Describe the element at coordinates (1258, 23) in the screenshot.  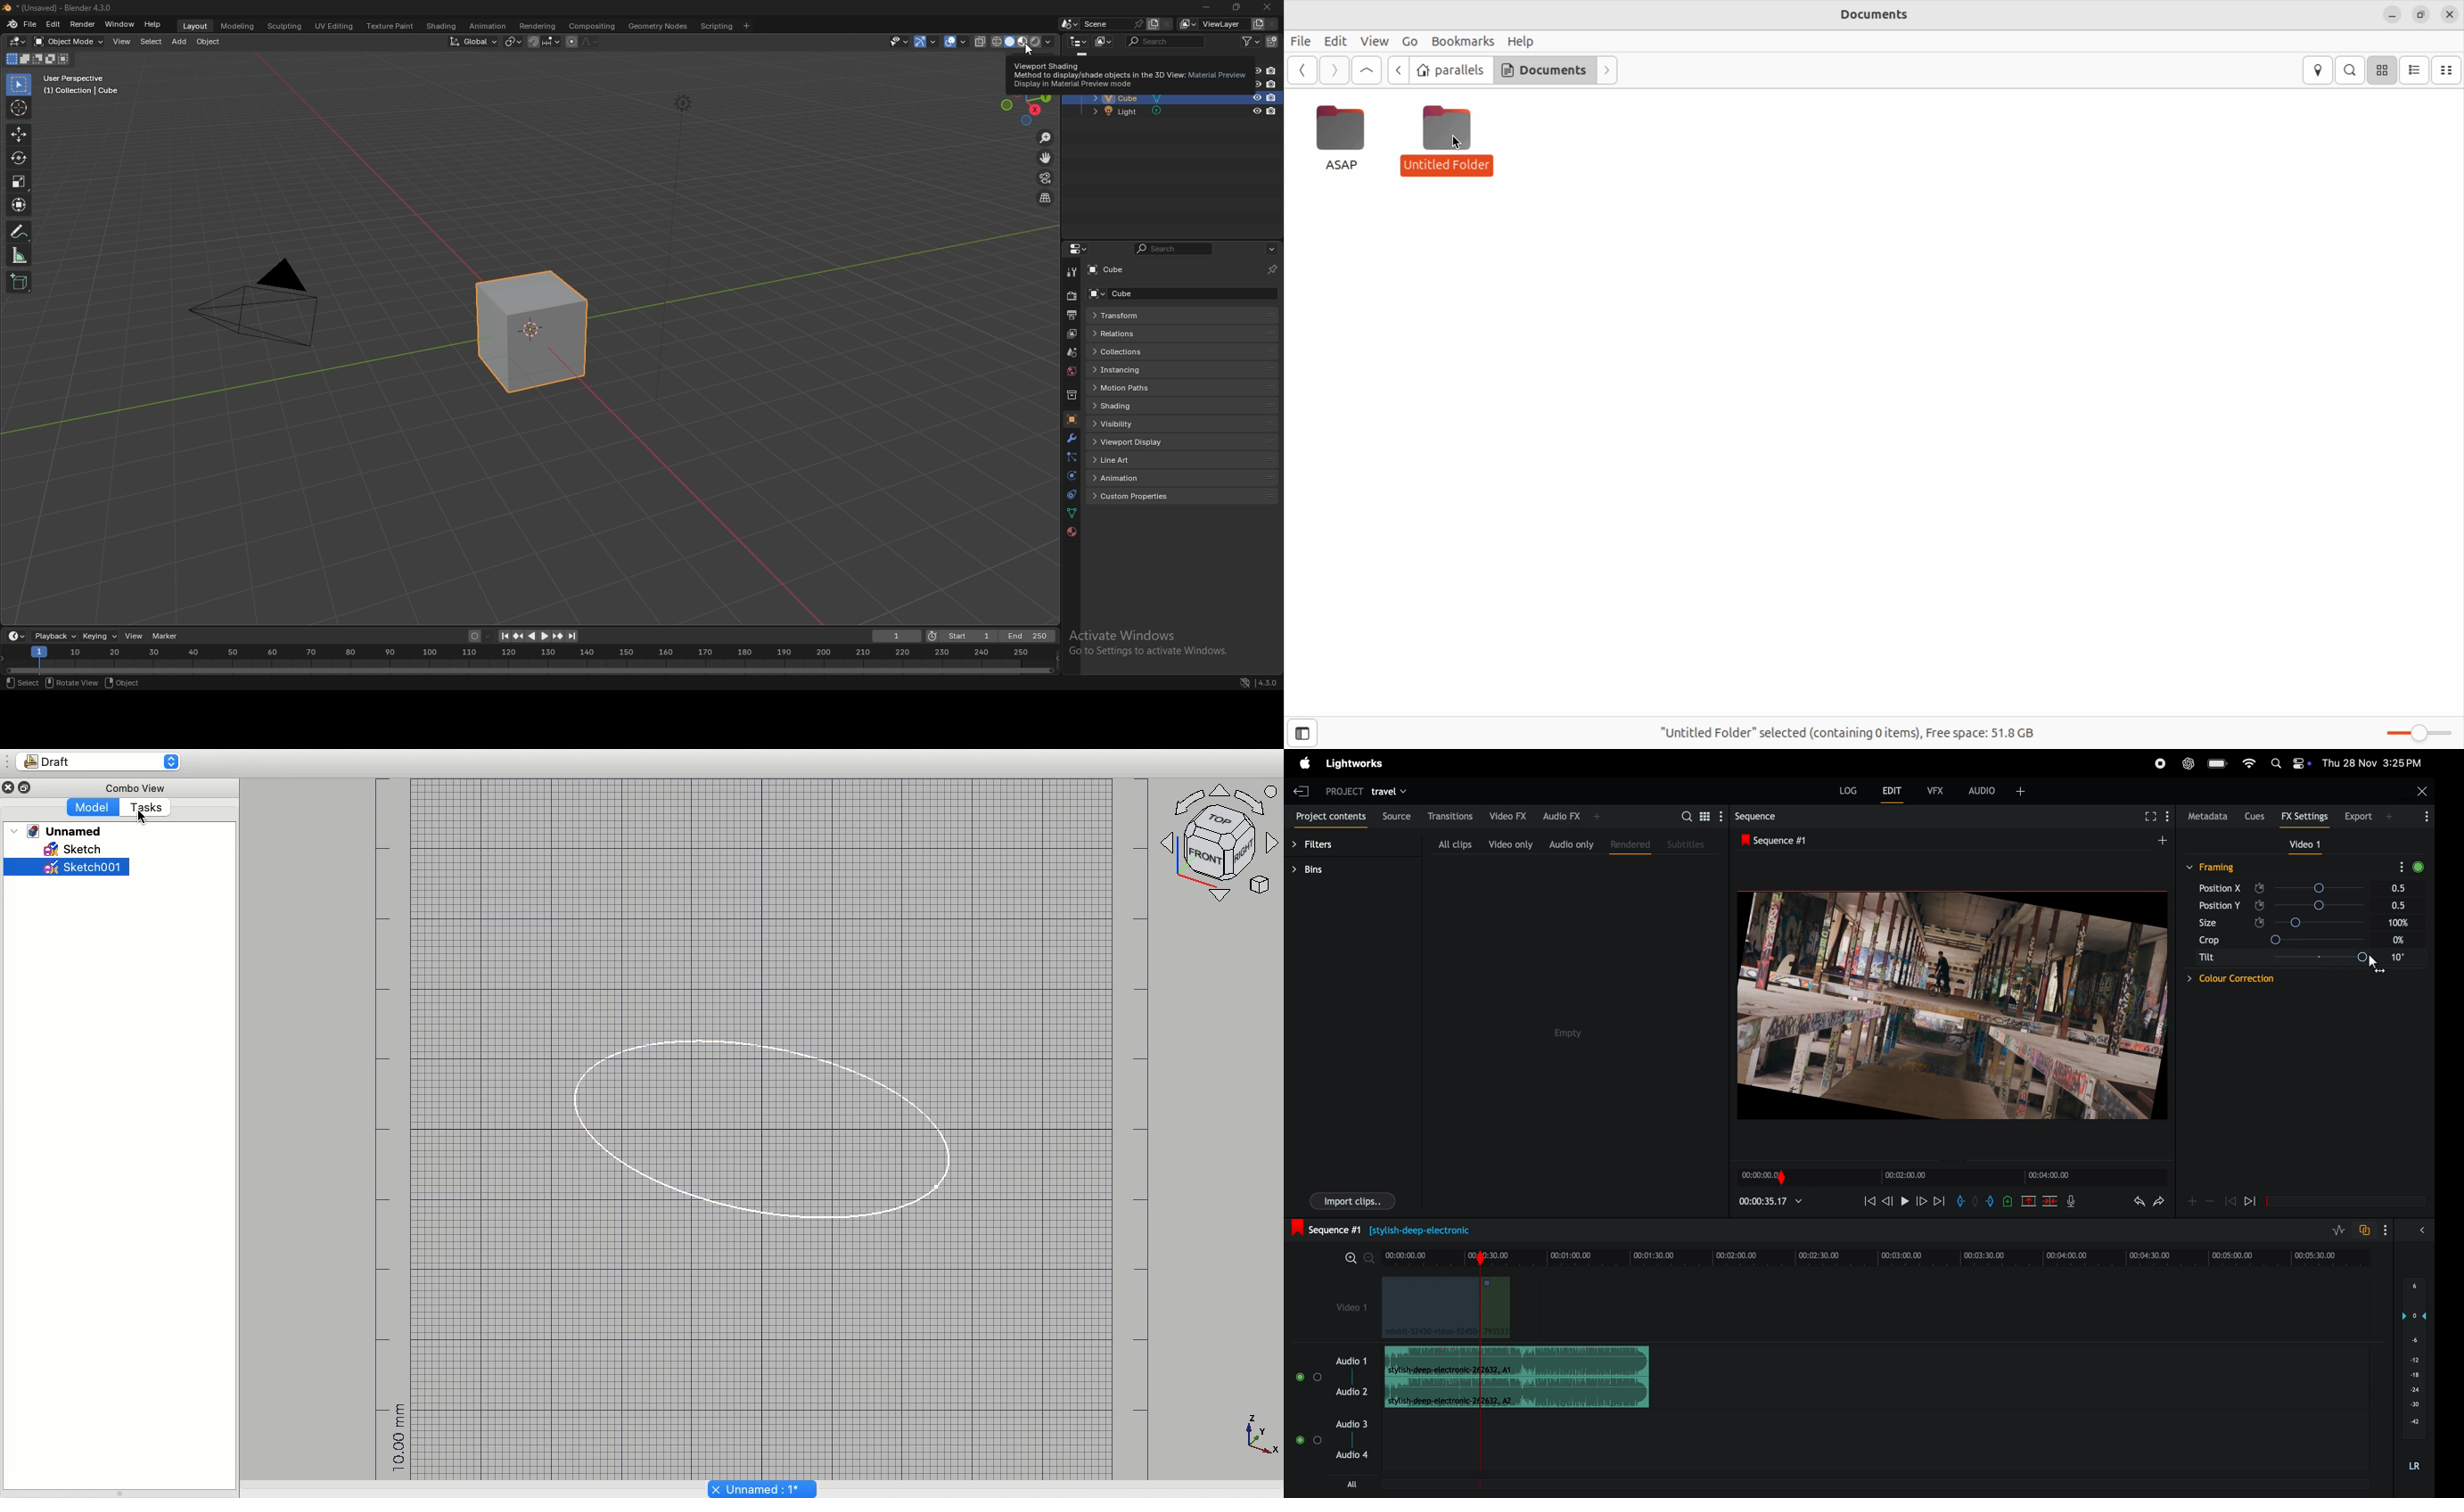
I see `add viewlayer` at that location.